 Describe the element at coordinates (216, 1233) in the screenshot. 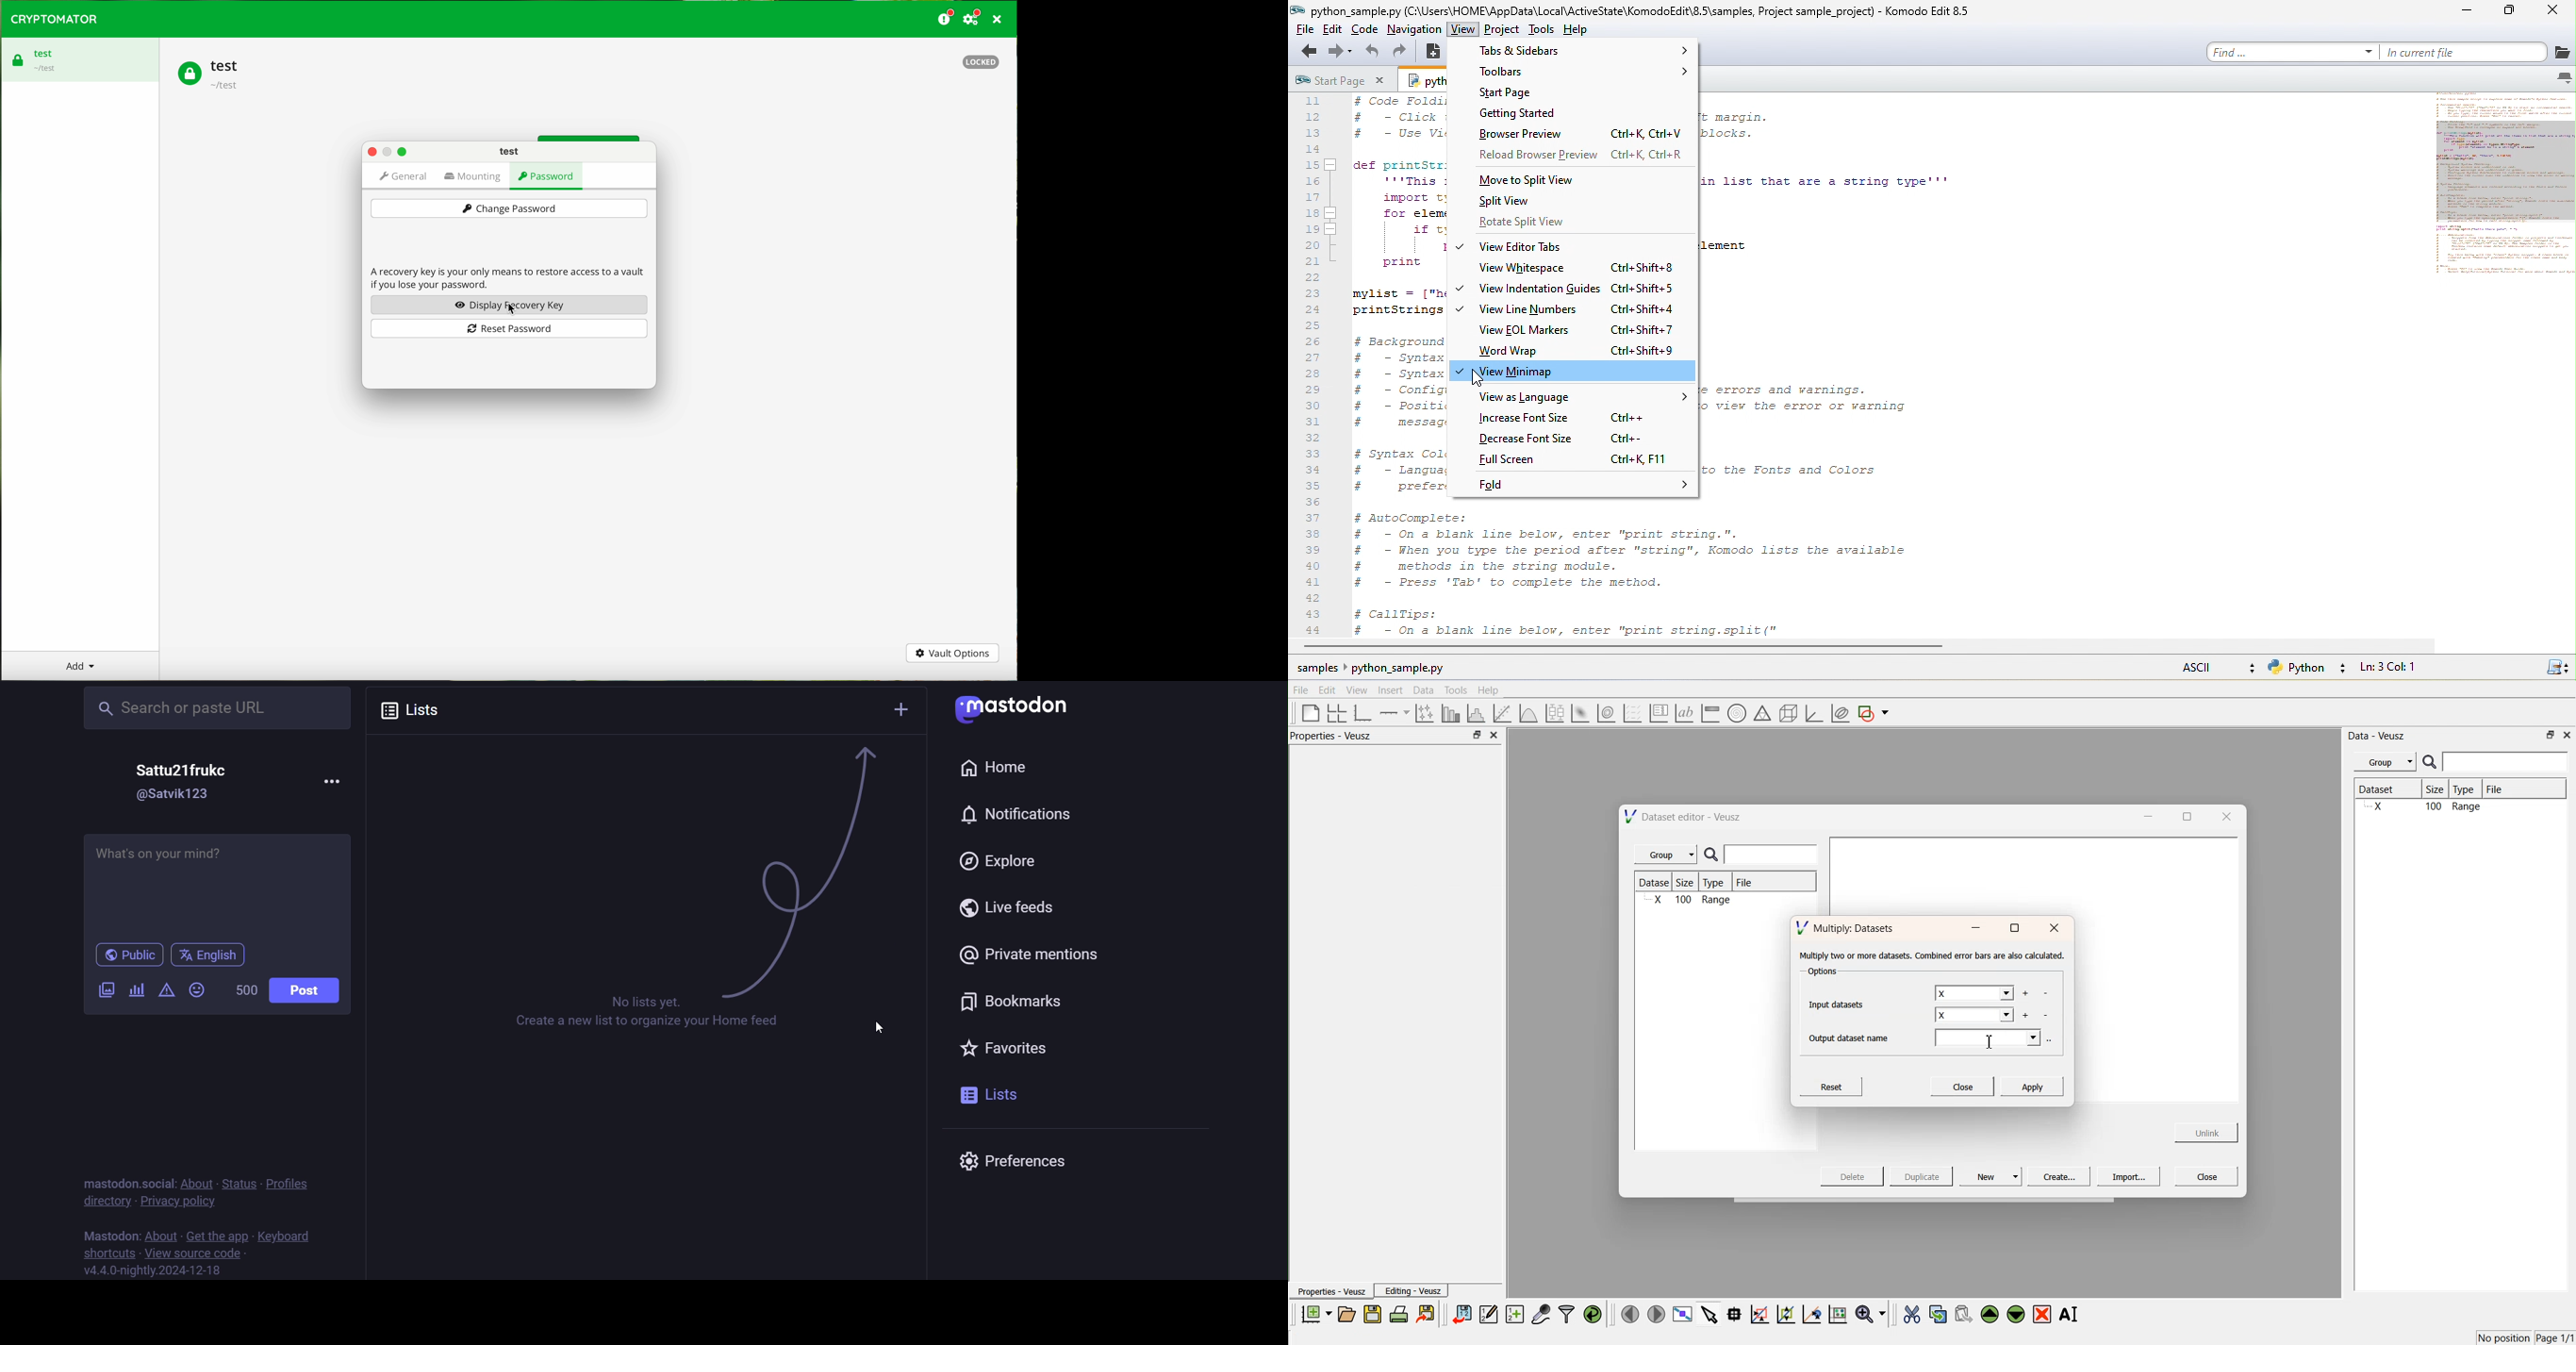

I see `get the app` at that location.